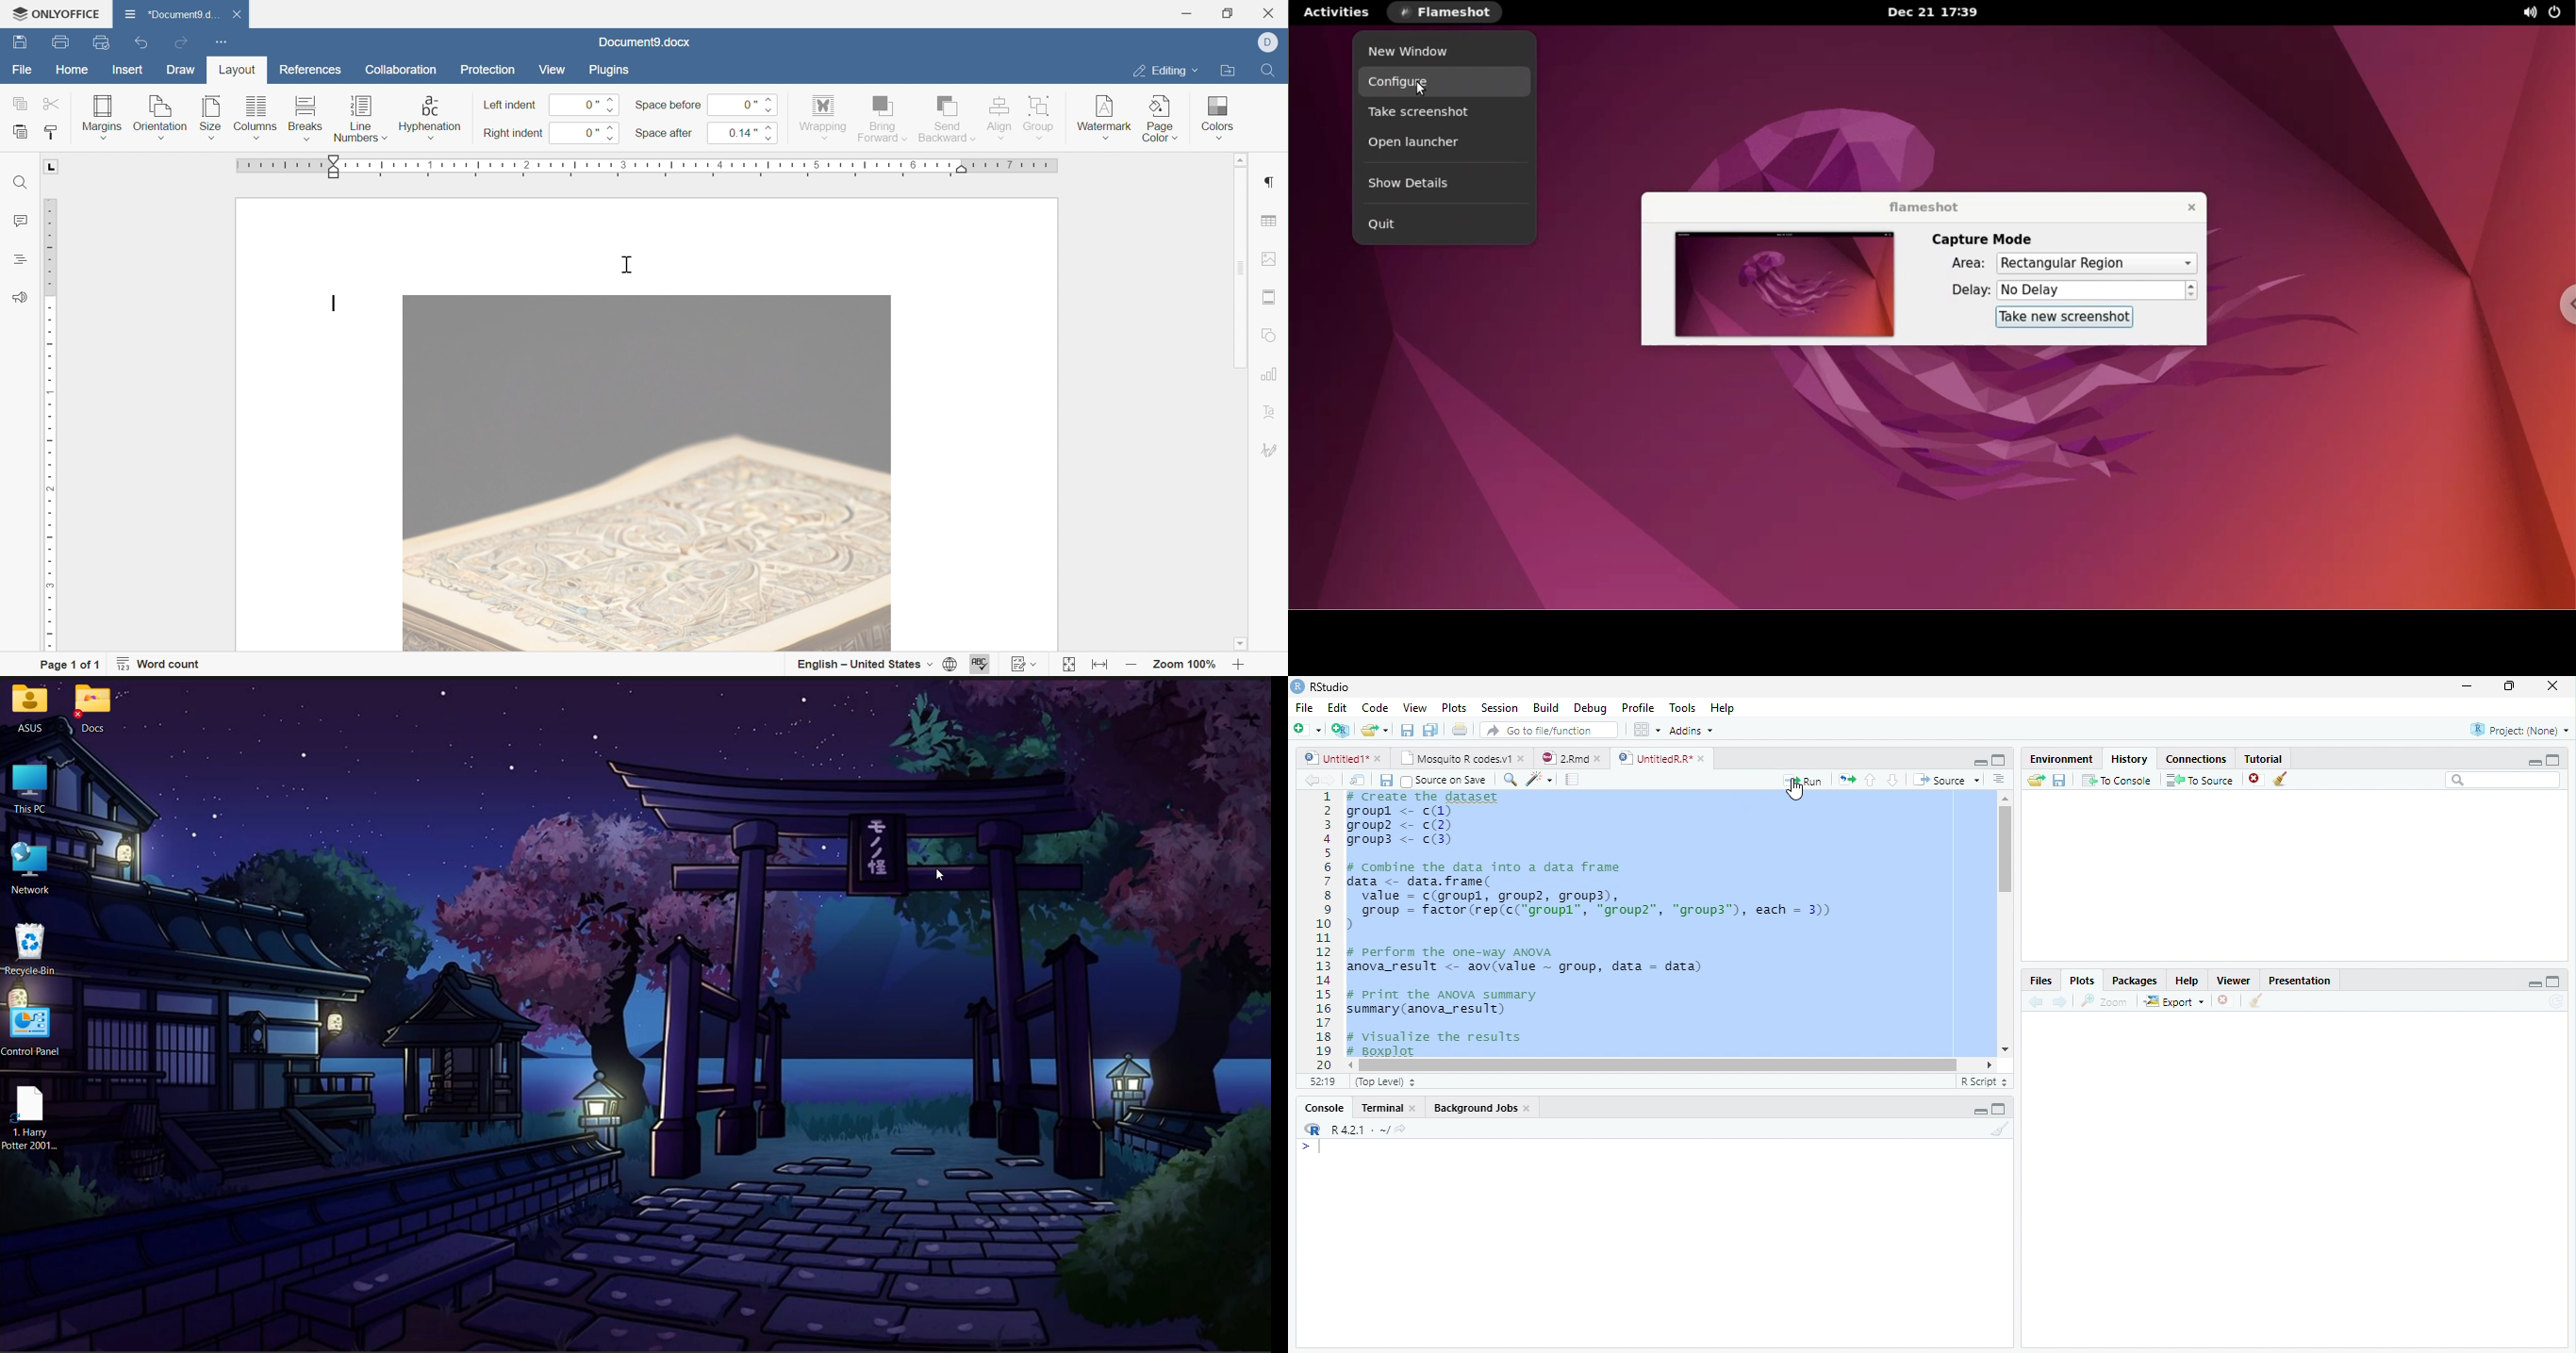  Describe the element at coordinates (2307, 979) in the screenshot. I see `Presentation` at that location.